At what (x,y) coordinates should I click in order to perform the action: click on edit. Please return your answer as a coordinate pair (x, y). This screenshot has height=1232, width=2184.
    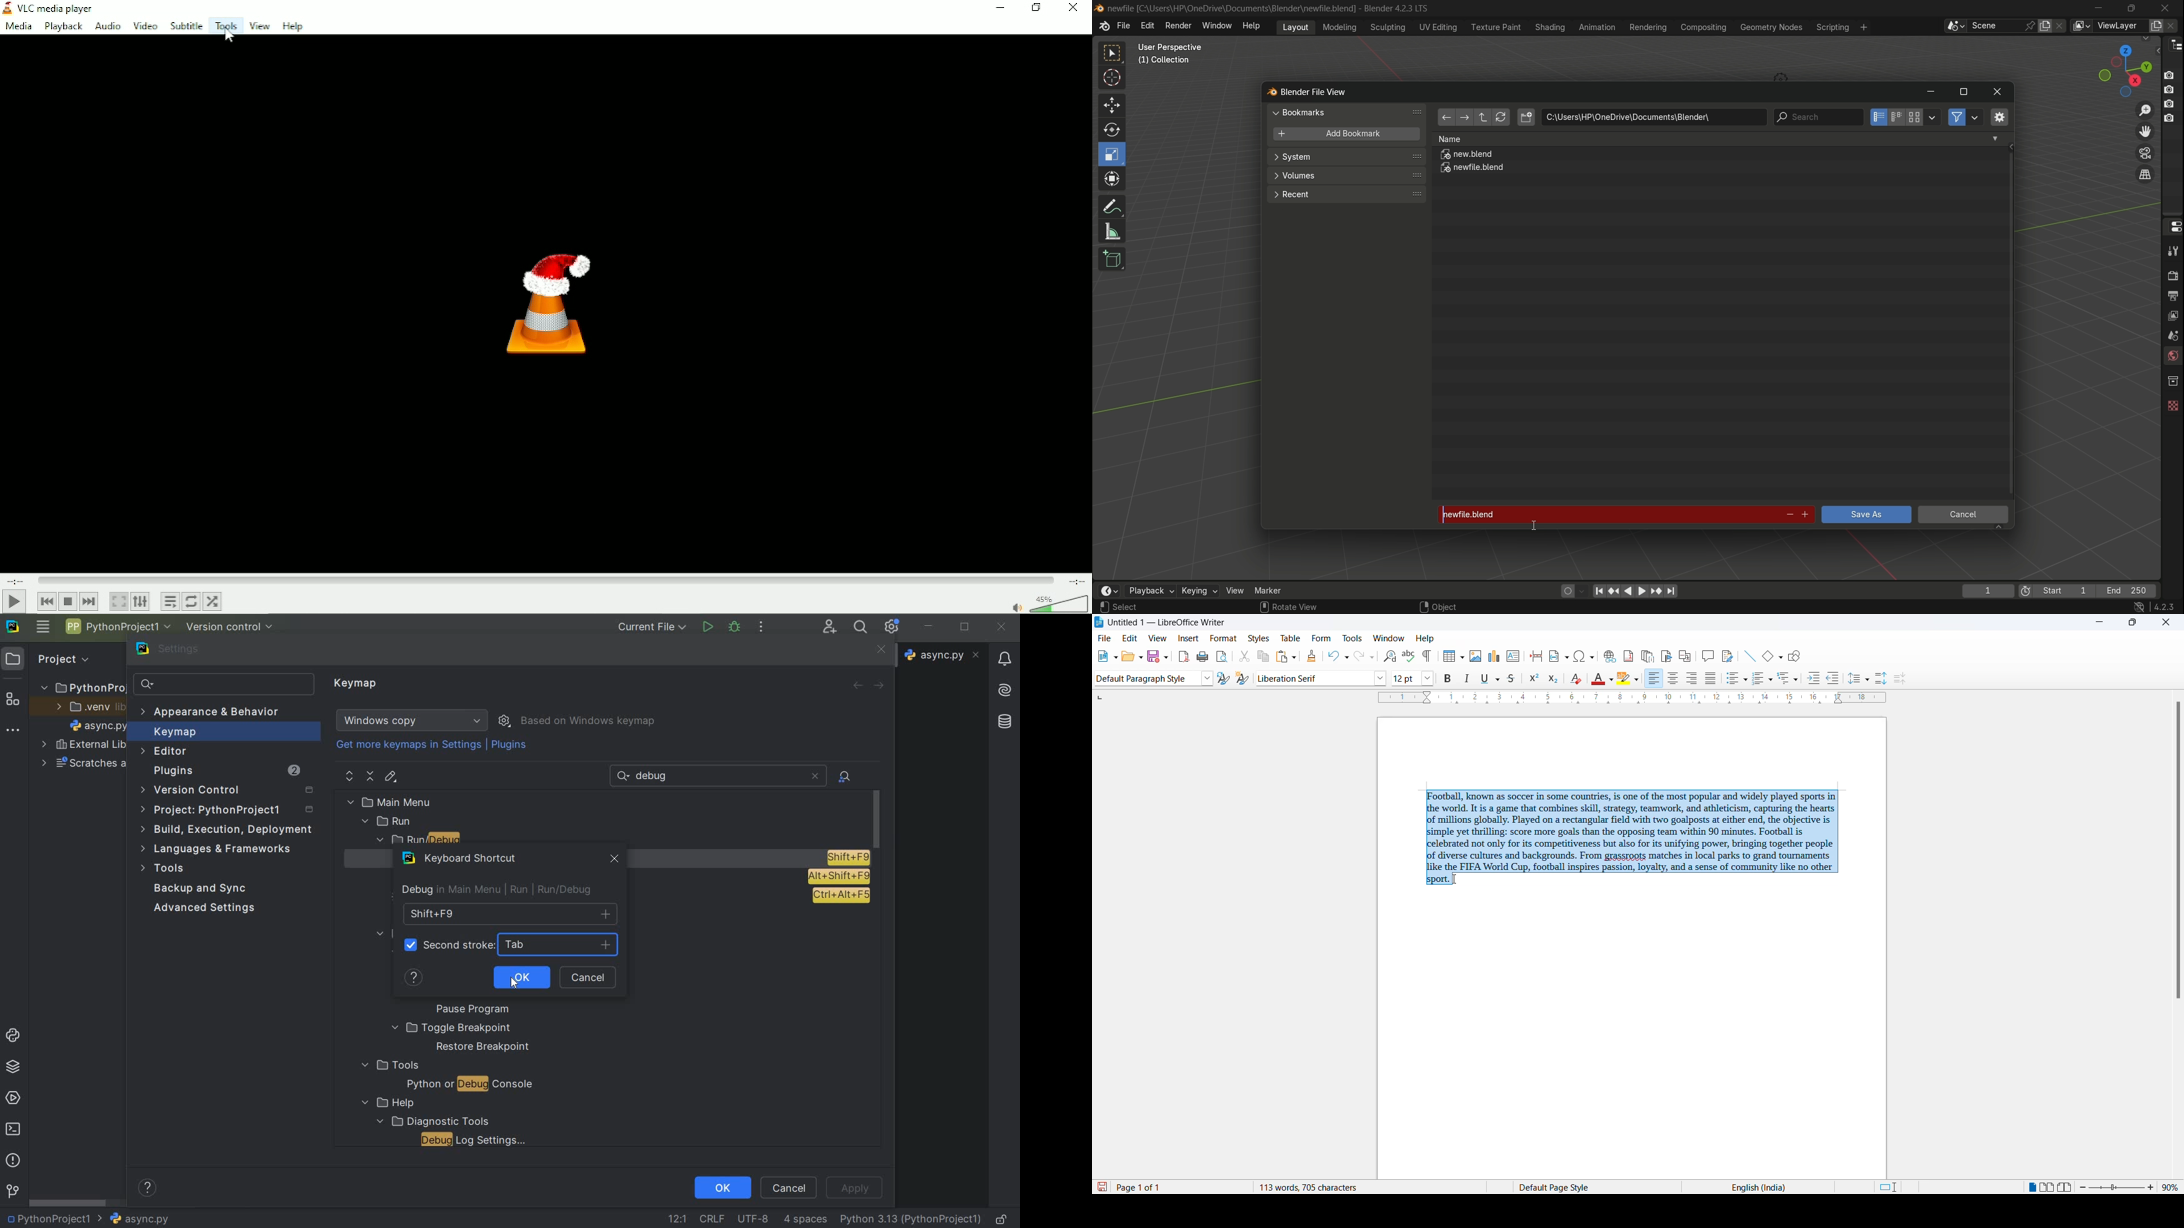
    Looking at the image, I should click on (1131, 638).